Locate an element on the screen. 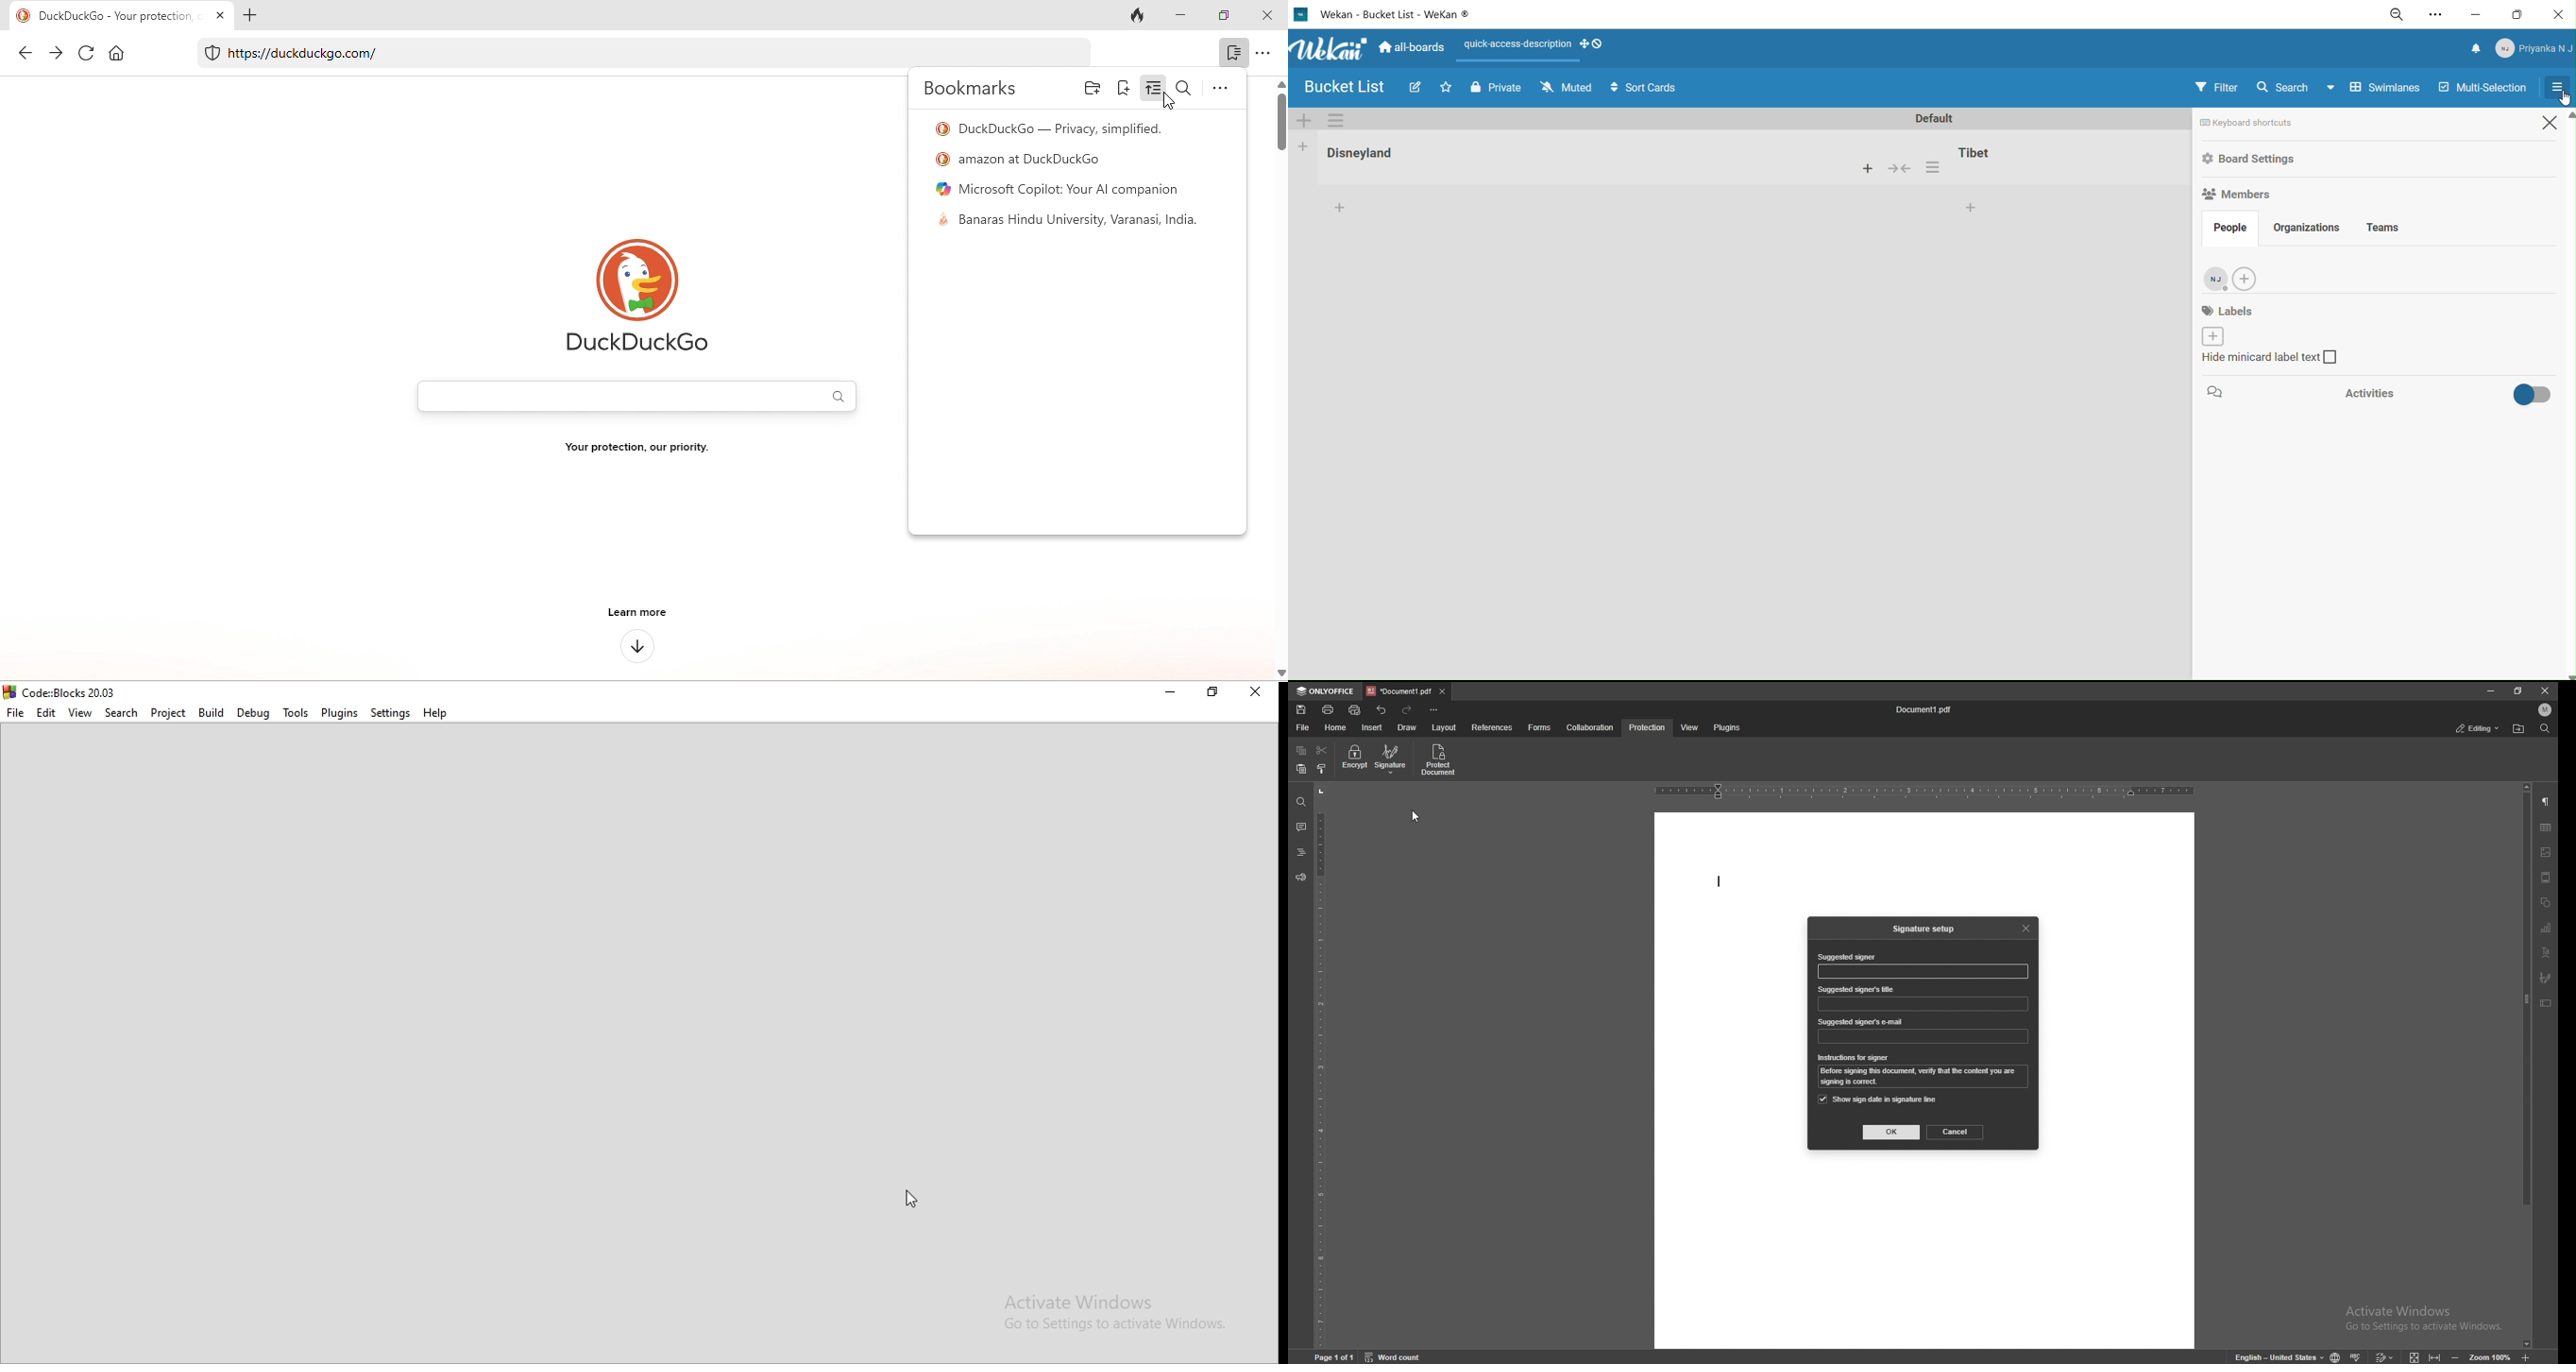  default is located at coordinates (1772, 117).